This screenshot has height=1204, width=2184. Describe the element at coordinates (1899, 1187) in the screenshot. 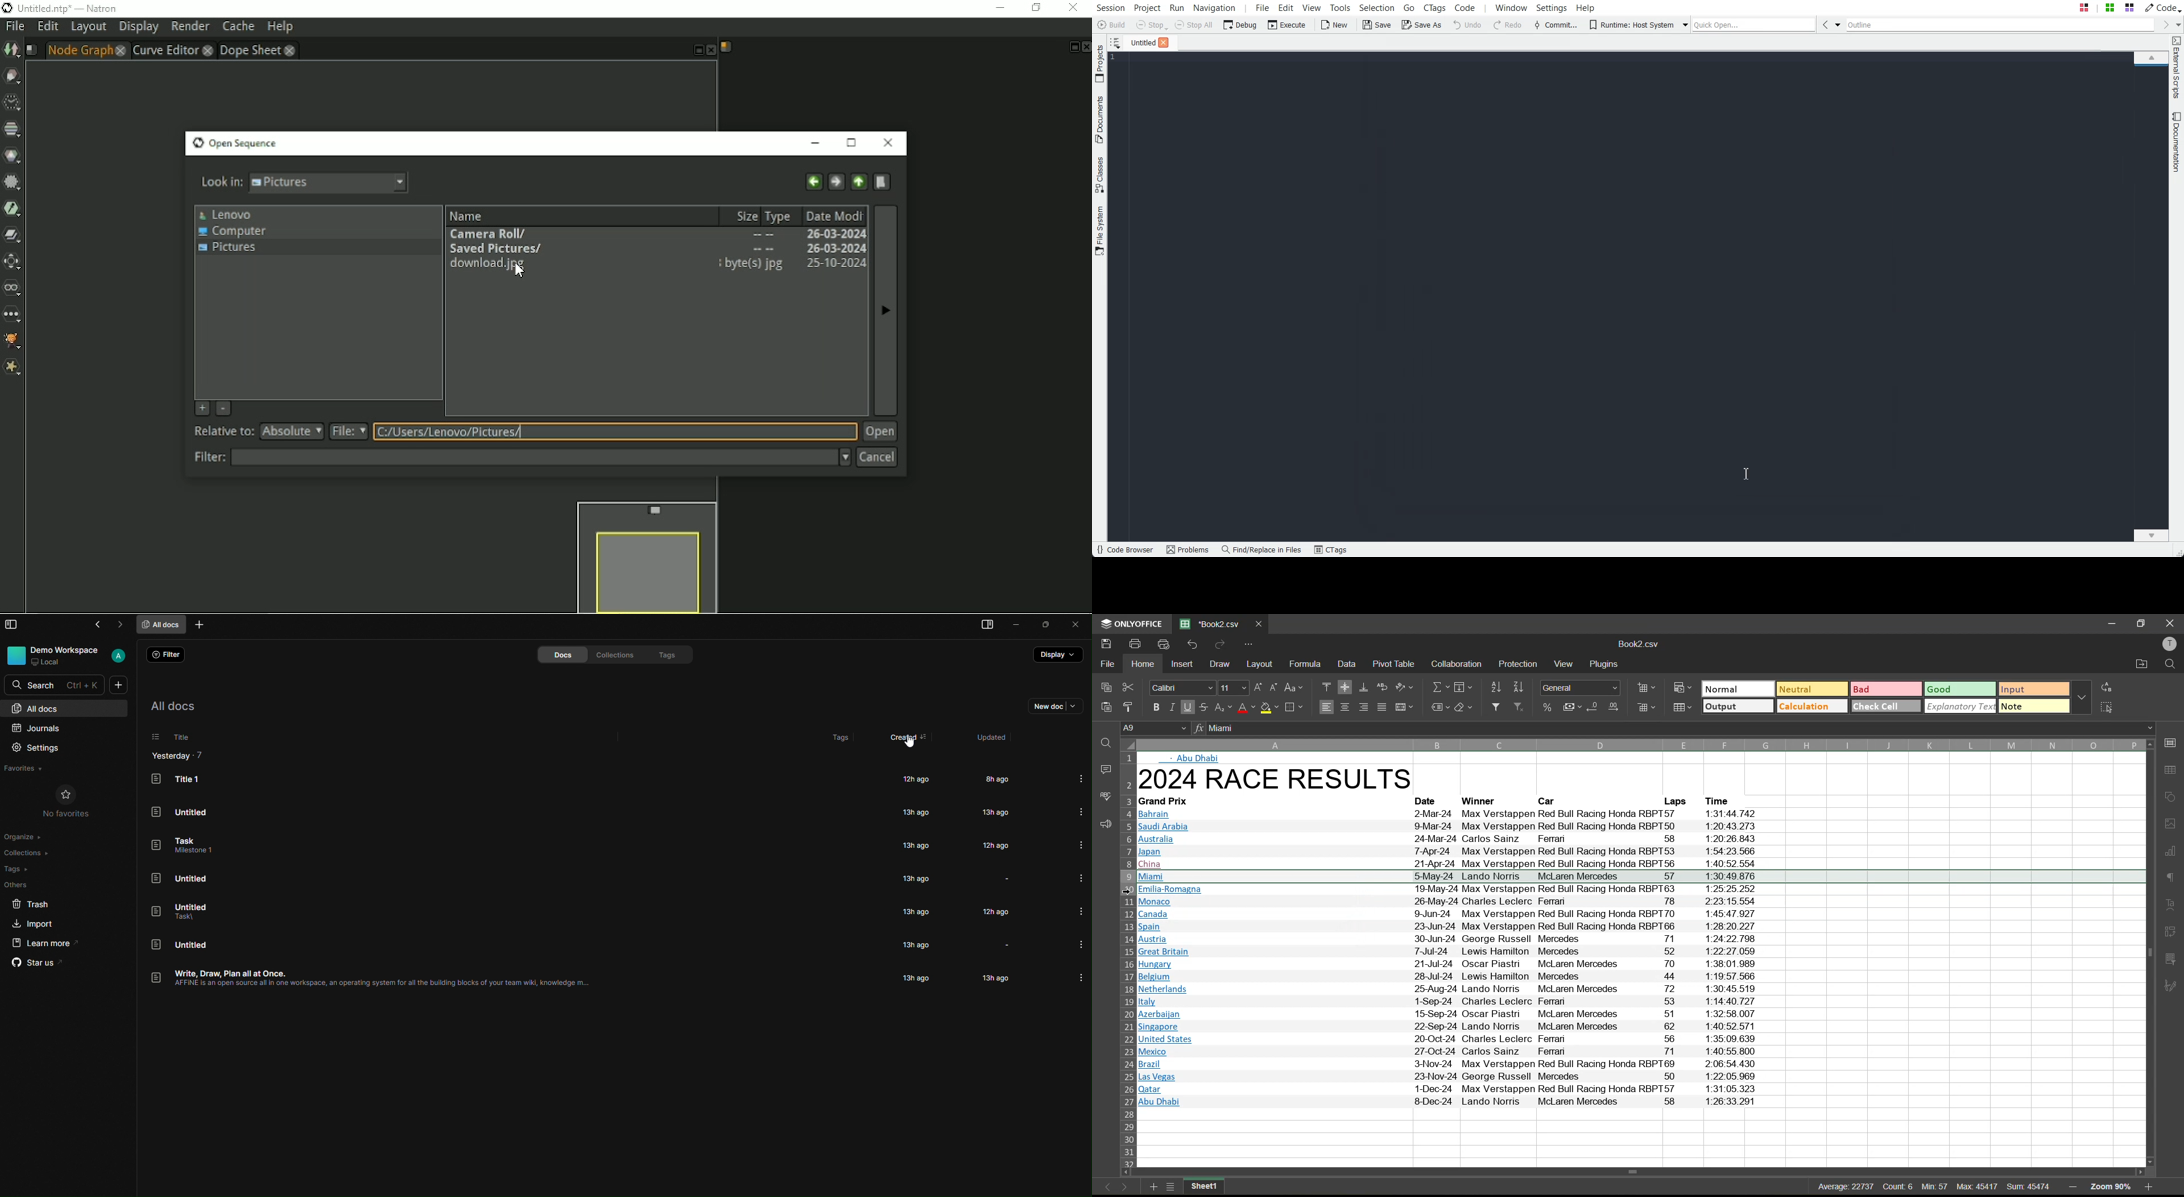

I see `count: 6` at that location.